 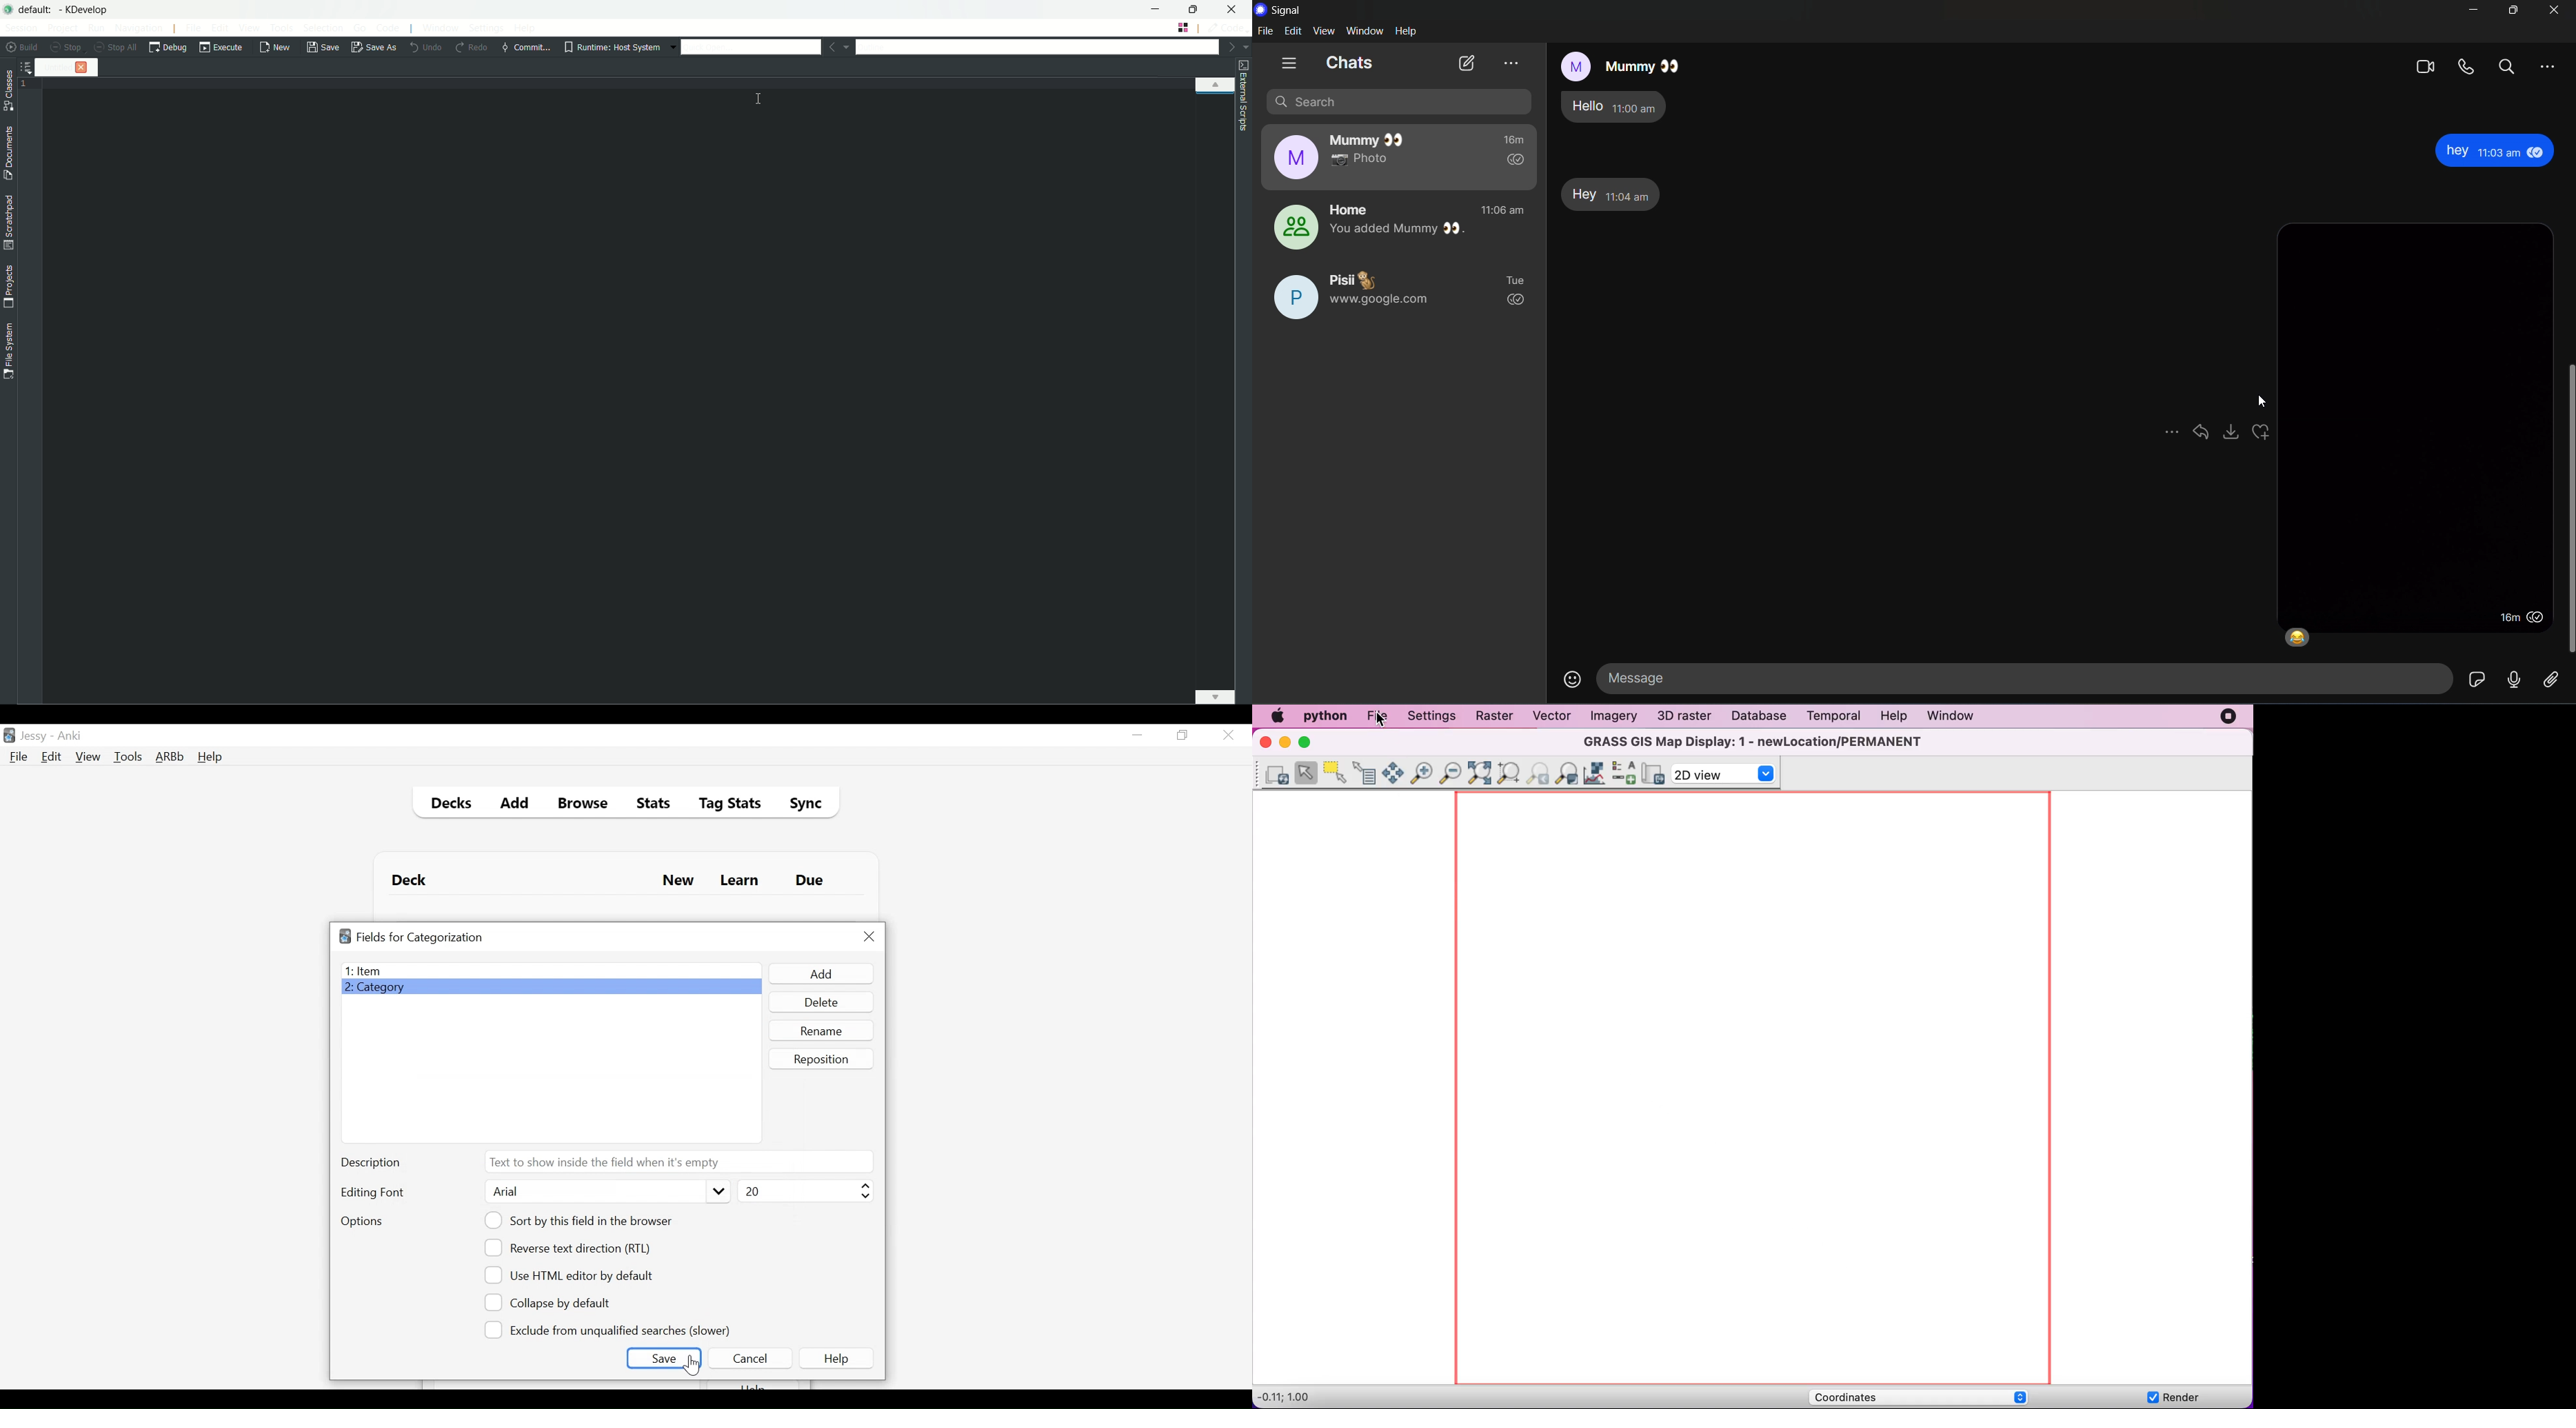 I want to click on Select Editing Font, so click(x=606, y=1192).